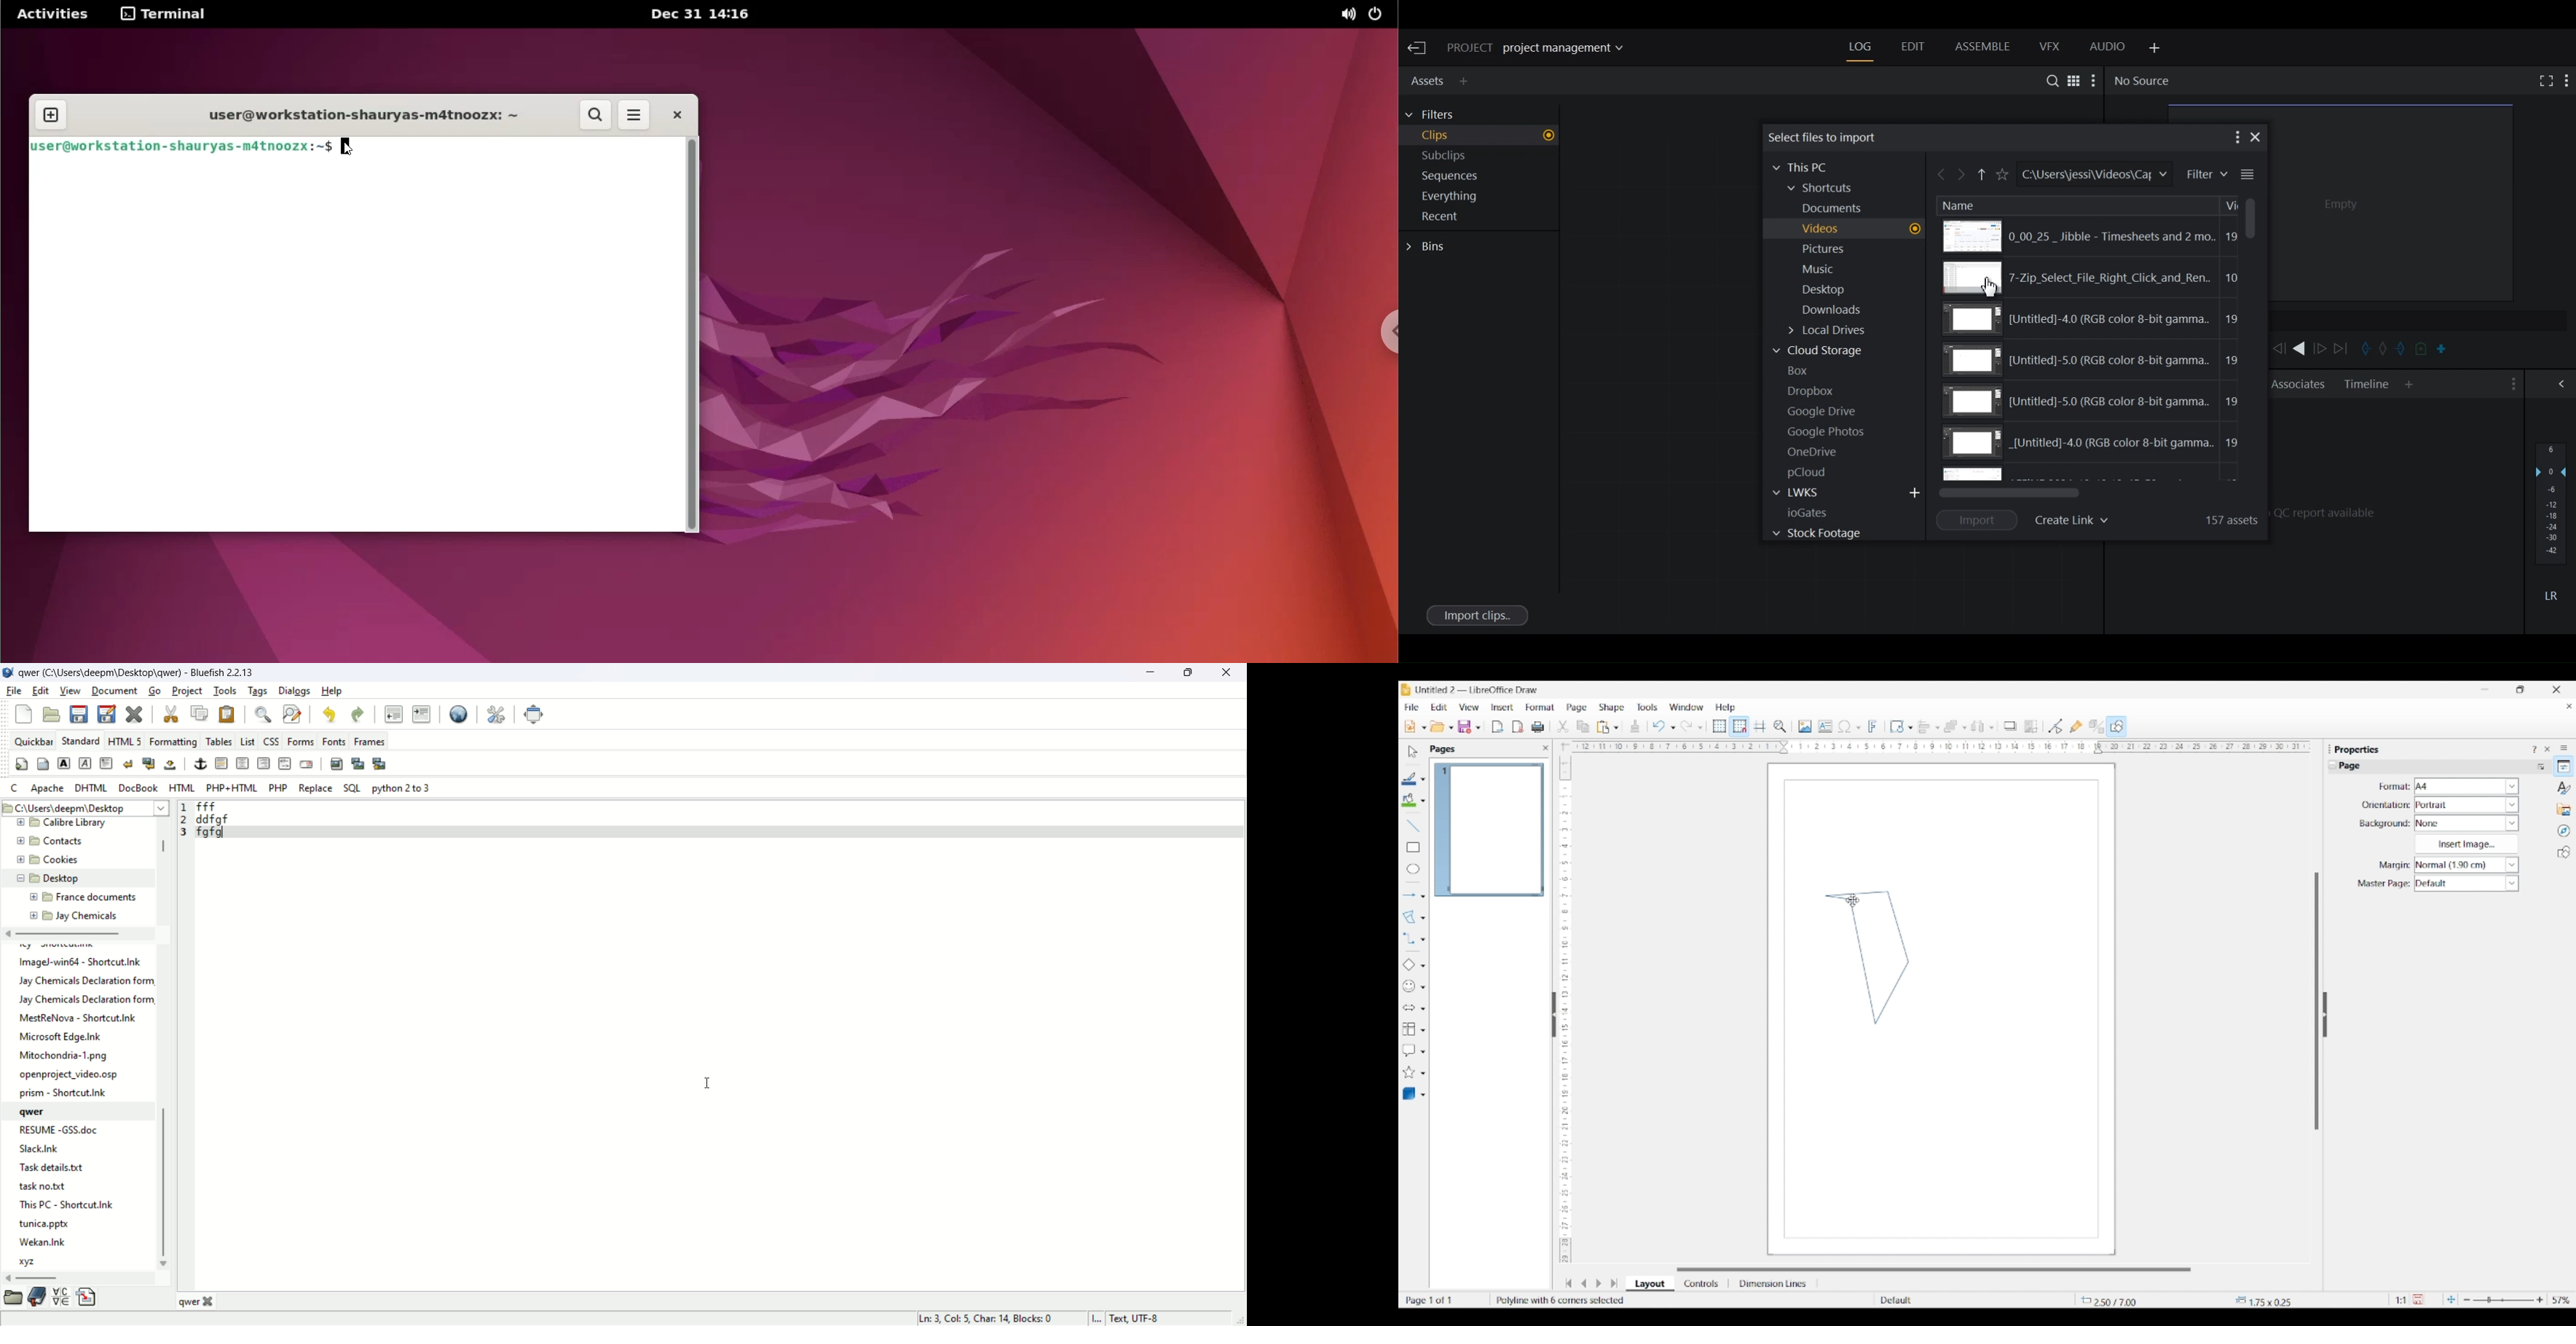  What do you see at coordinates (14, 691) in the screenshot?
I see `file` at bounding box center [14, 691].